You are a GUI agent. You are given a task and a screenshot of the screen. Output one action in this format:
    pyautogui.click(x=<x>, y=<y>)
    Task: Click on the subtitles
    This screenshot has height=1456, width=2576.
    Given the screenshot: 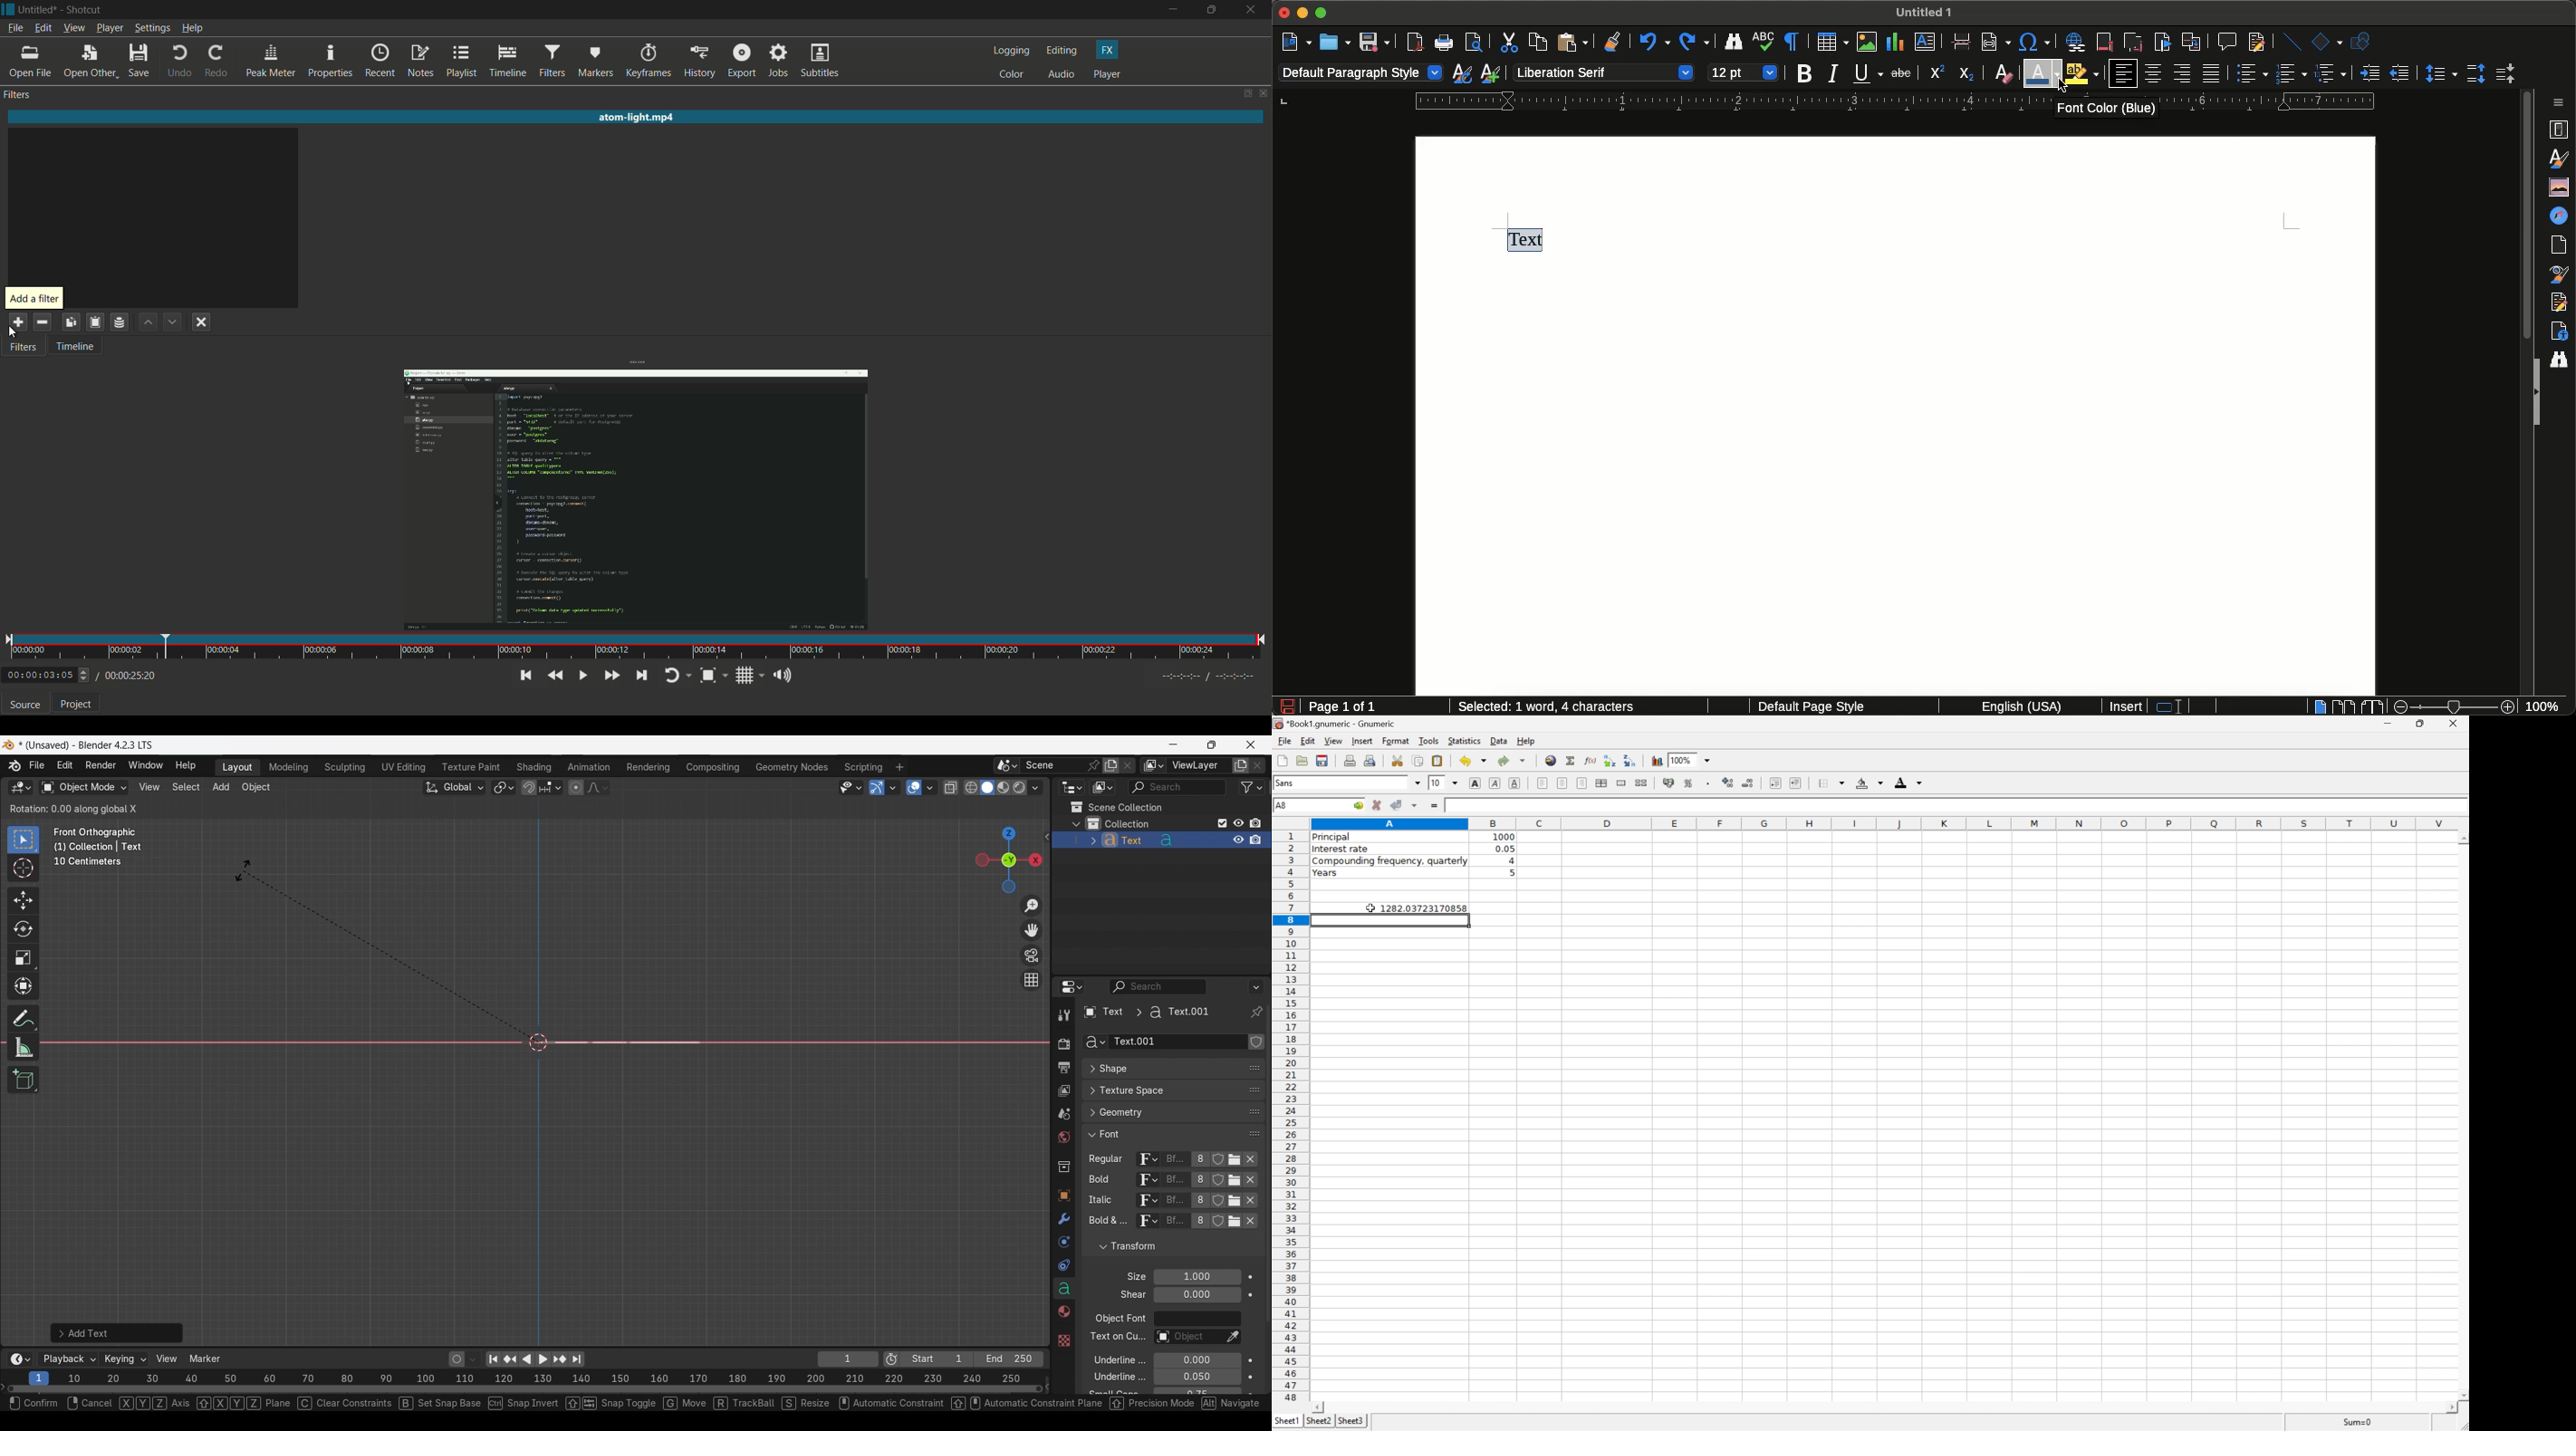 What is the action you would take?
    pyautogui.click(x=822, y=62)
    